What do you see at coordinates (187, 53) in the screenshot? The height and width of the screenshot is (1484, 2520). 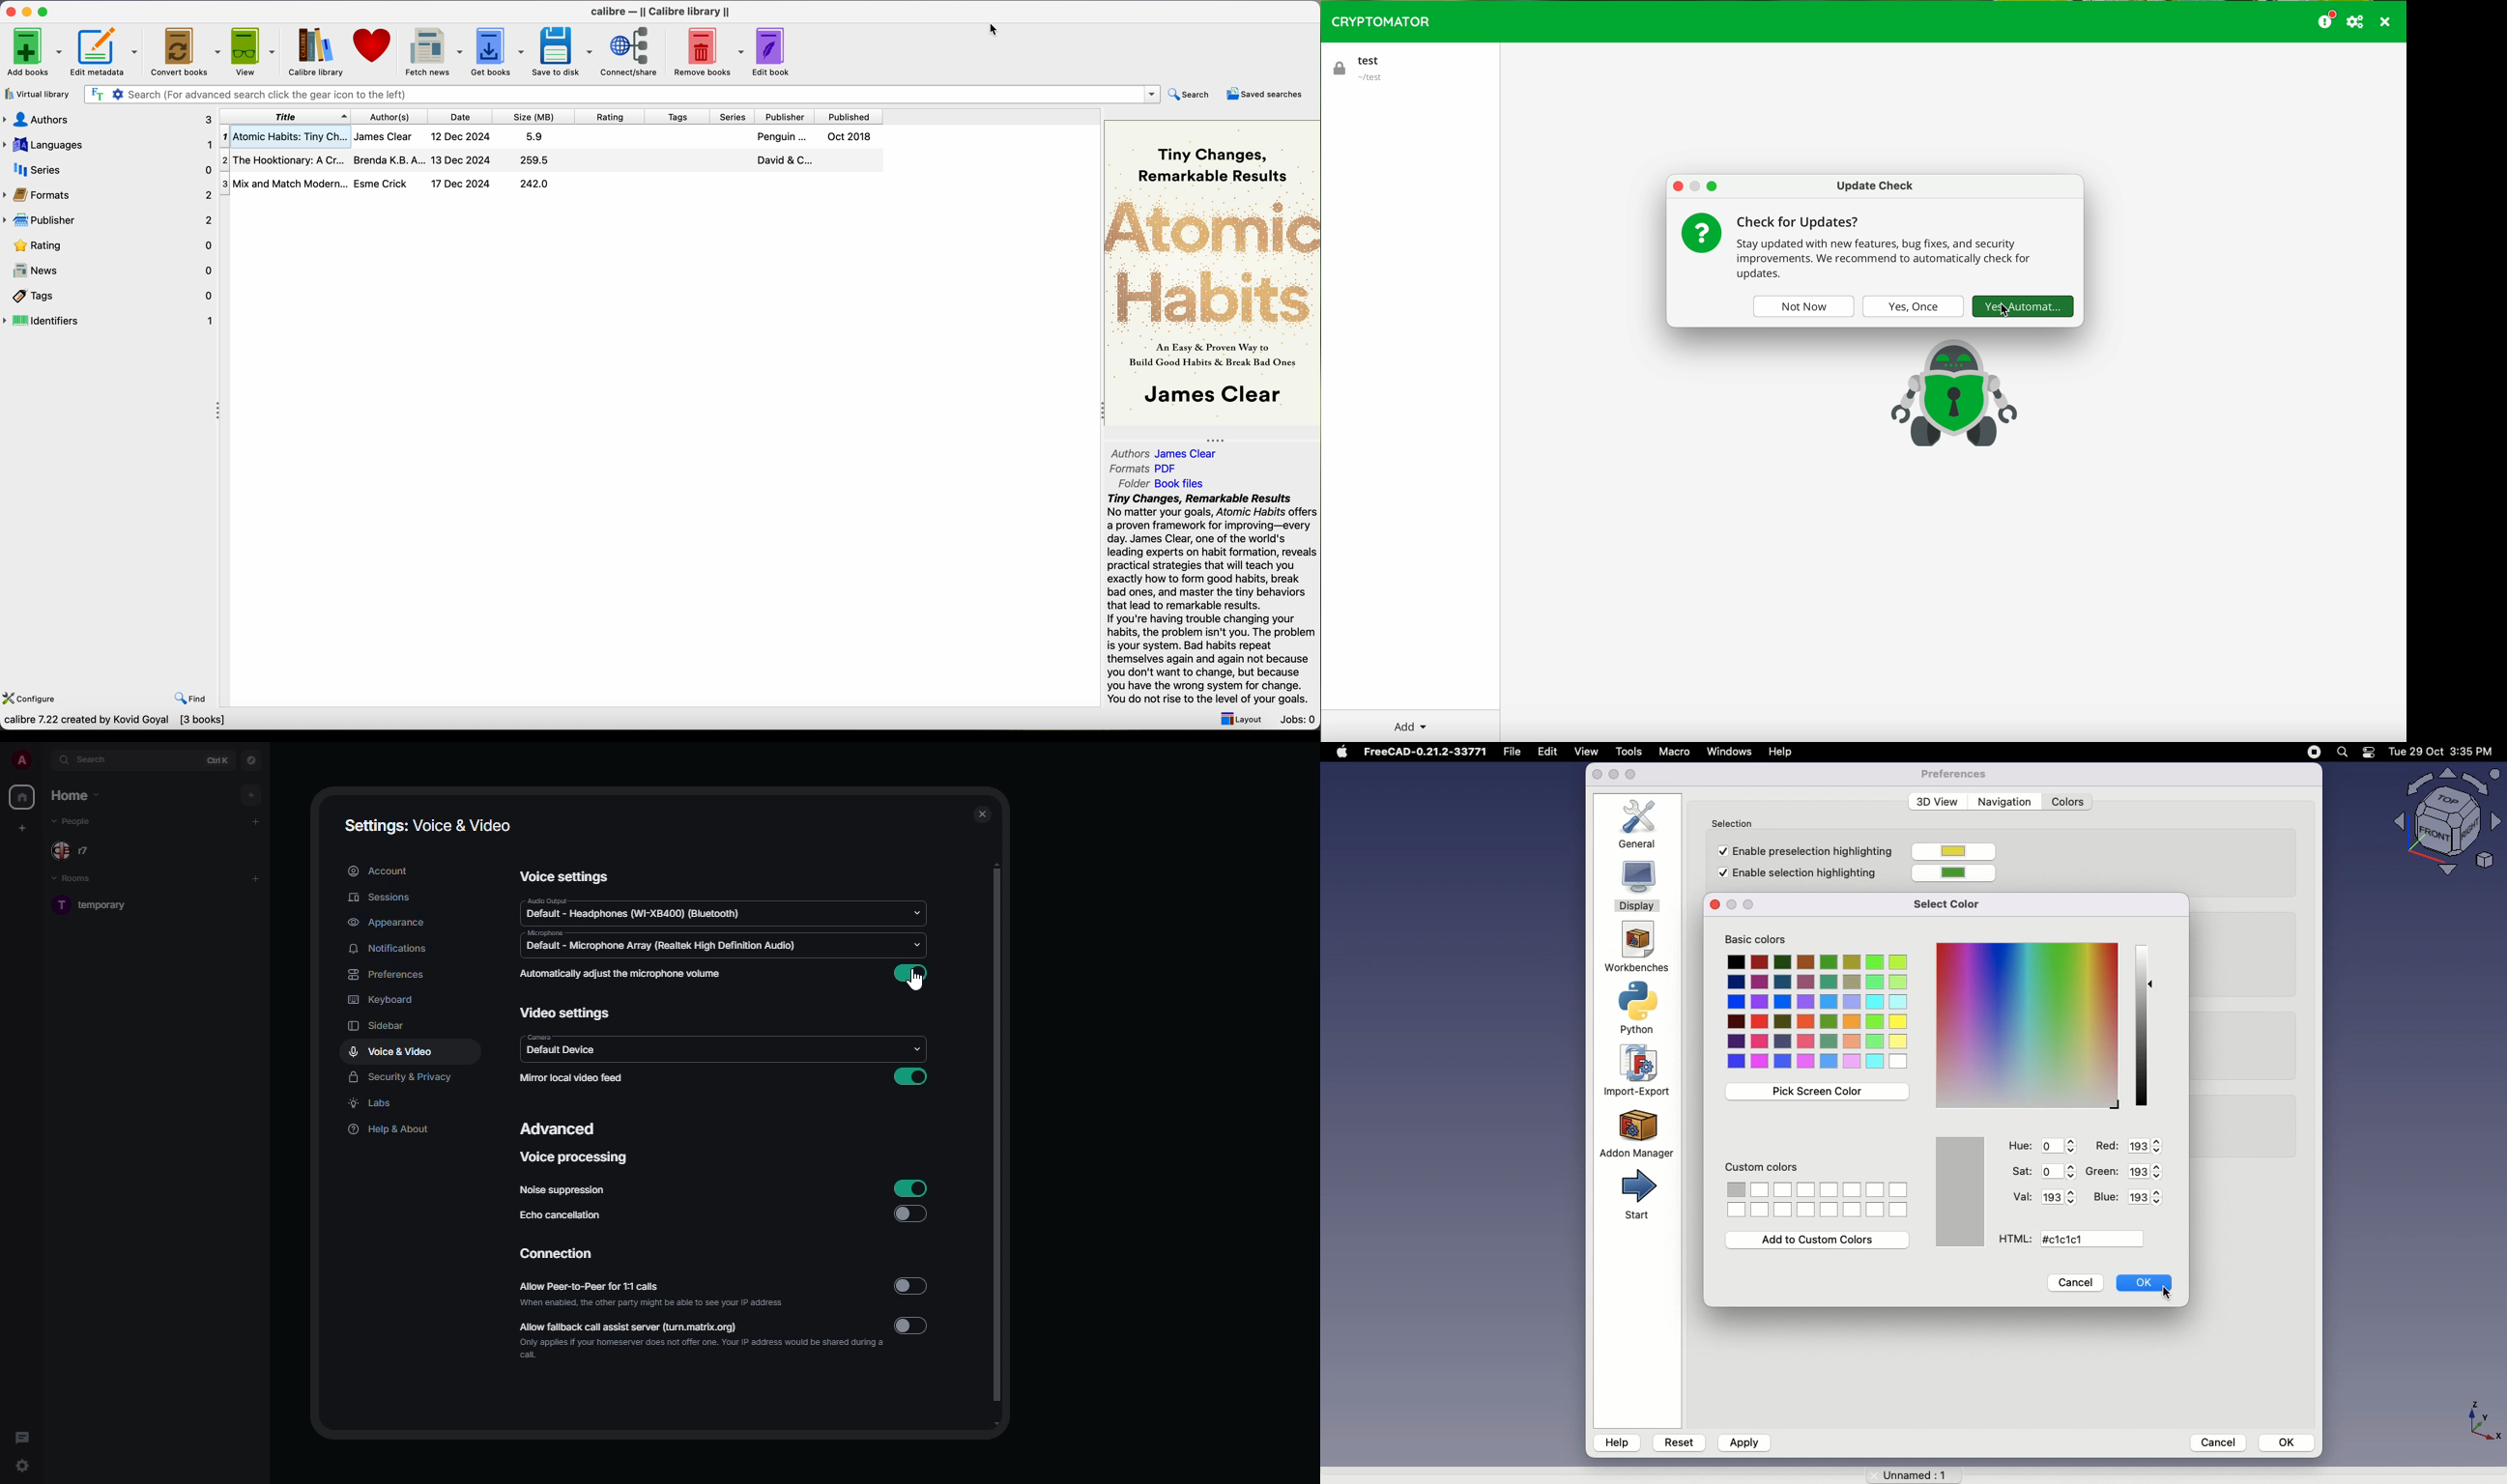 I see `convert books` at bounding box center [187, 53].